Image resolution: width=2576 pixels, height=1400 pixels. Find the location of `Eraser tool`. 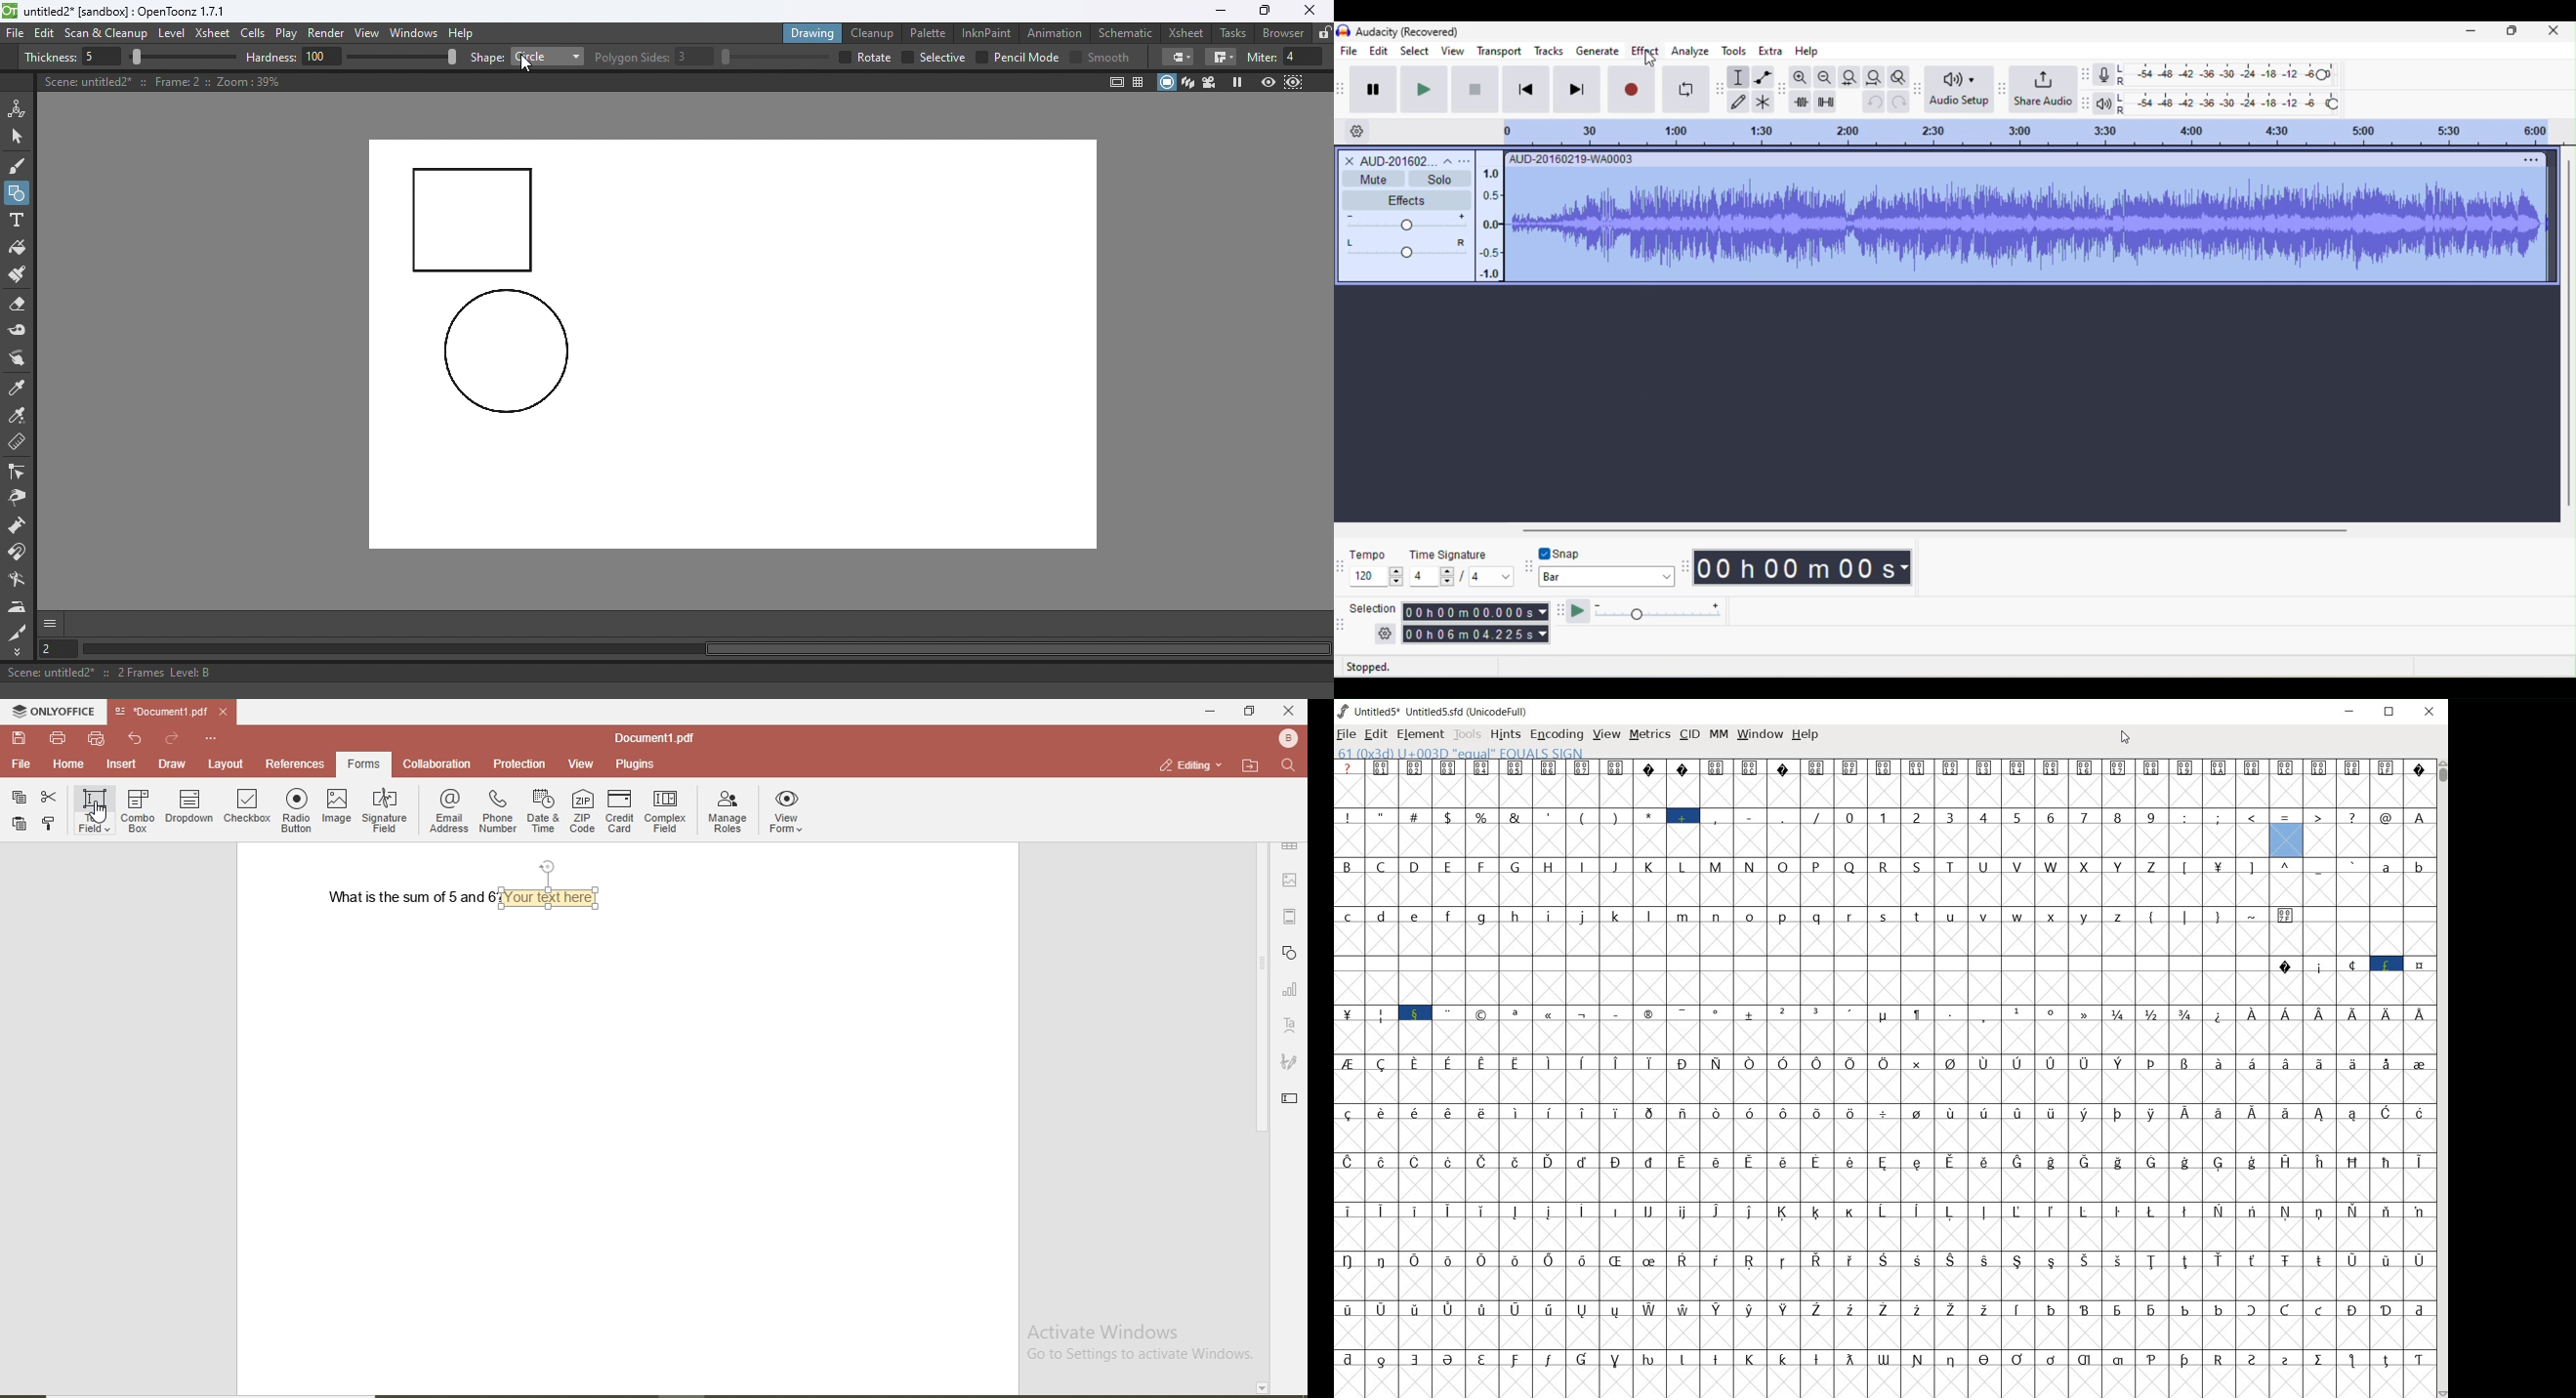

Eraser tool is located at coordinates (22, 305).